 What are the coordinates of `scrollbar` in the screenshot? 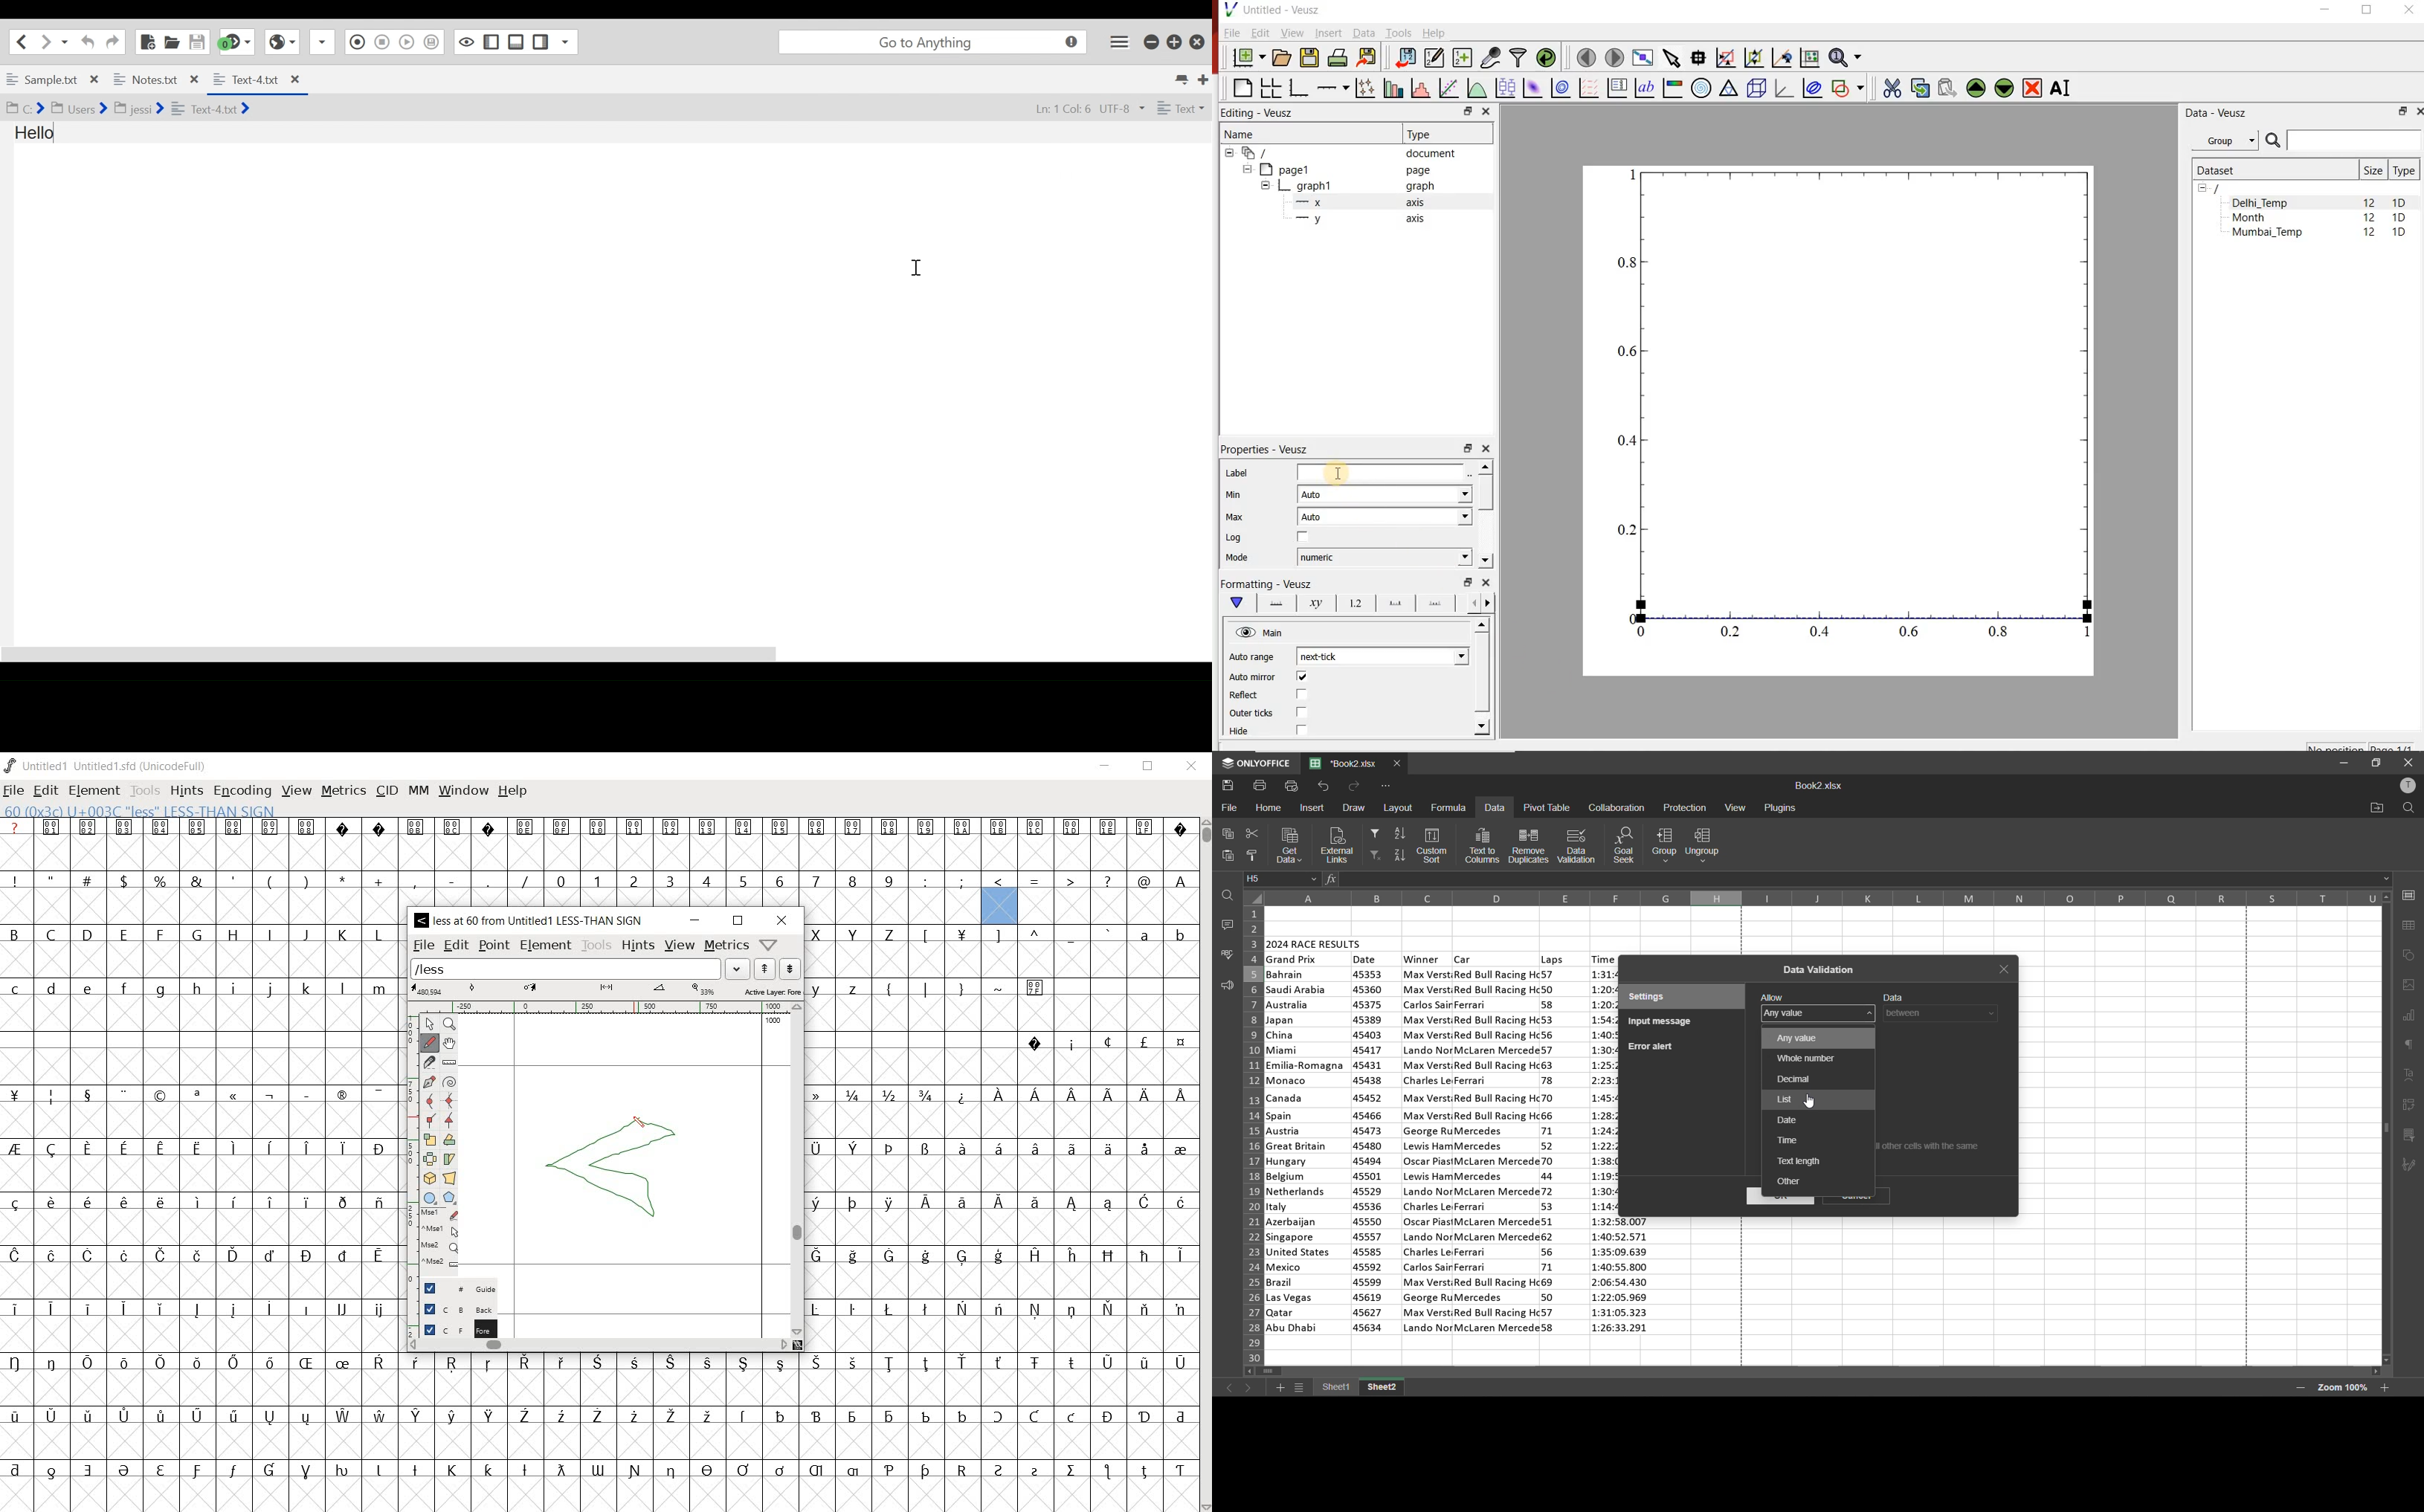 It's located at (1485, 515).